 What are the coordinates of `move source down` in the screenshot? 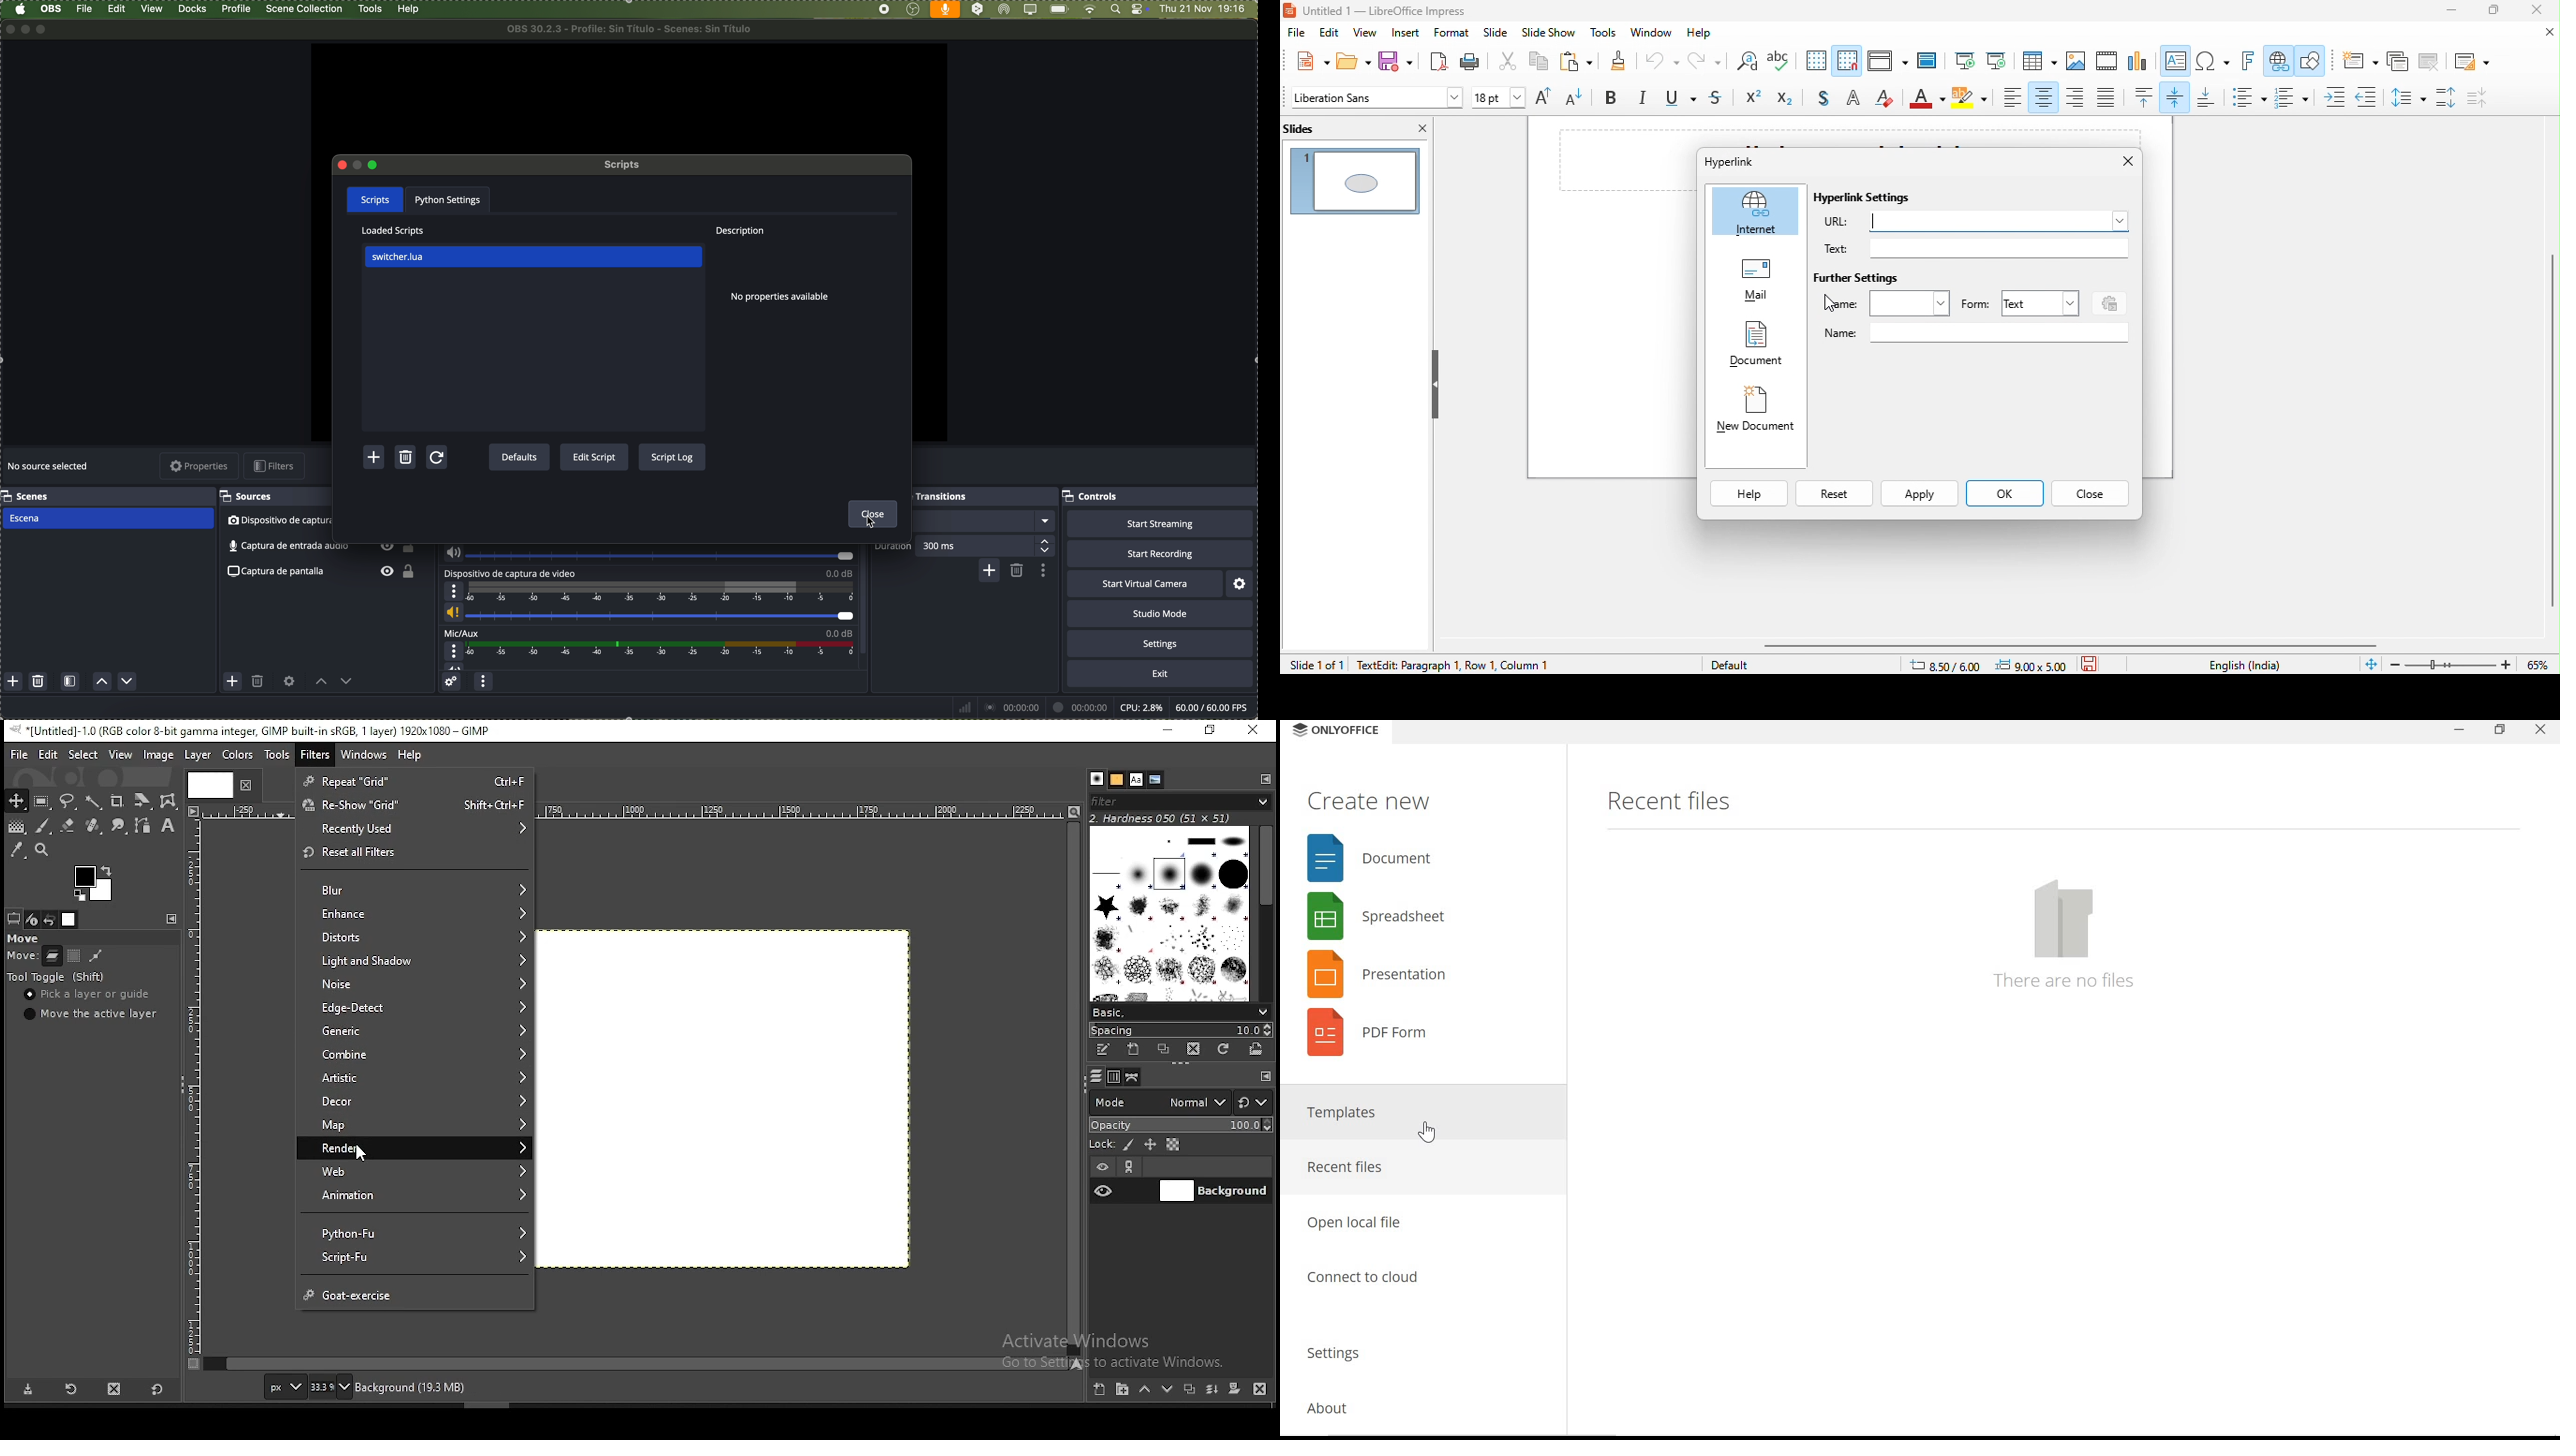 It's located at (345, 683).